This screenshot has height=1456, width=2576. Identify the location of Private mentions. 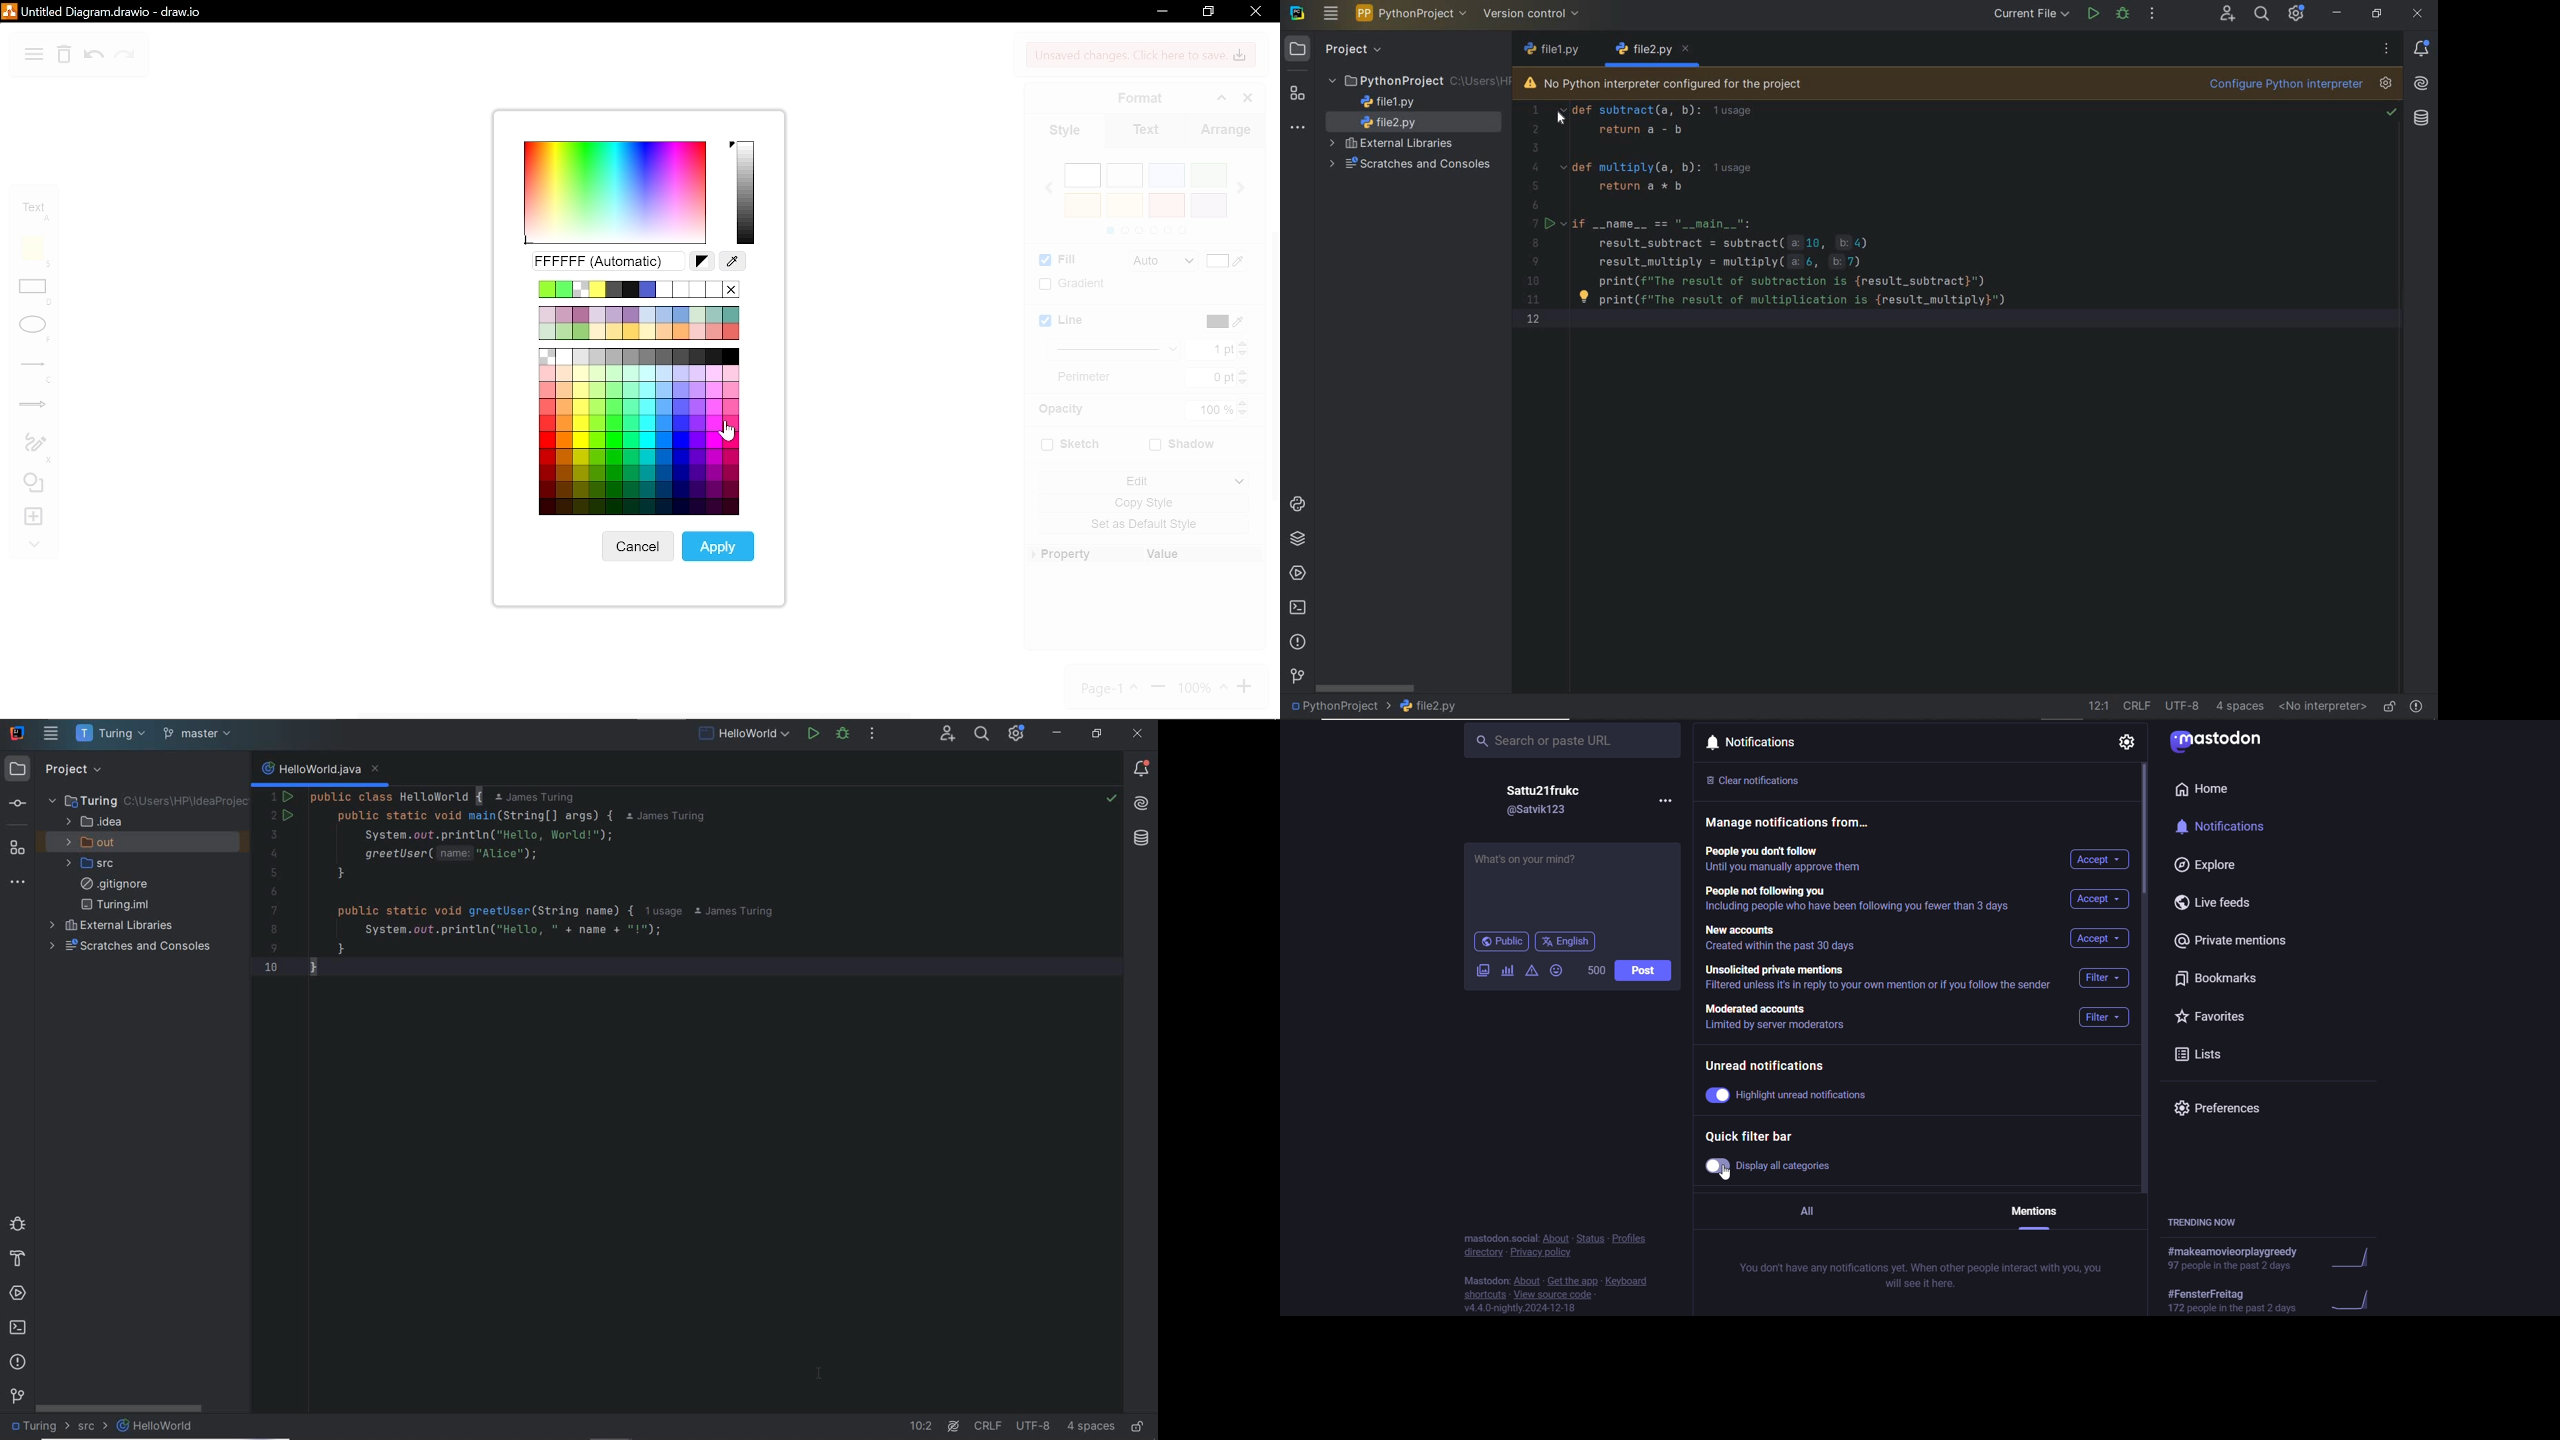
(2234, 939).